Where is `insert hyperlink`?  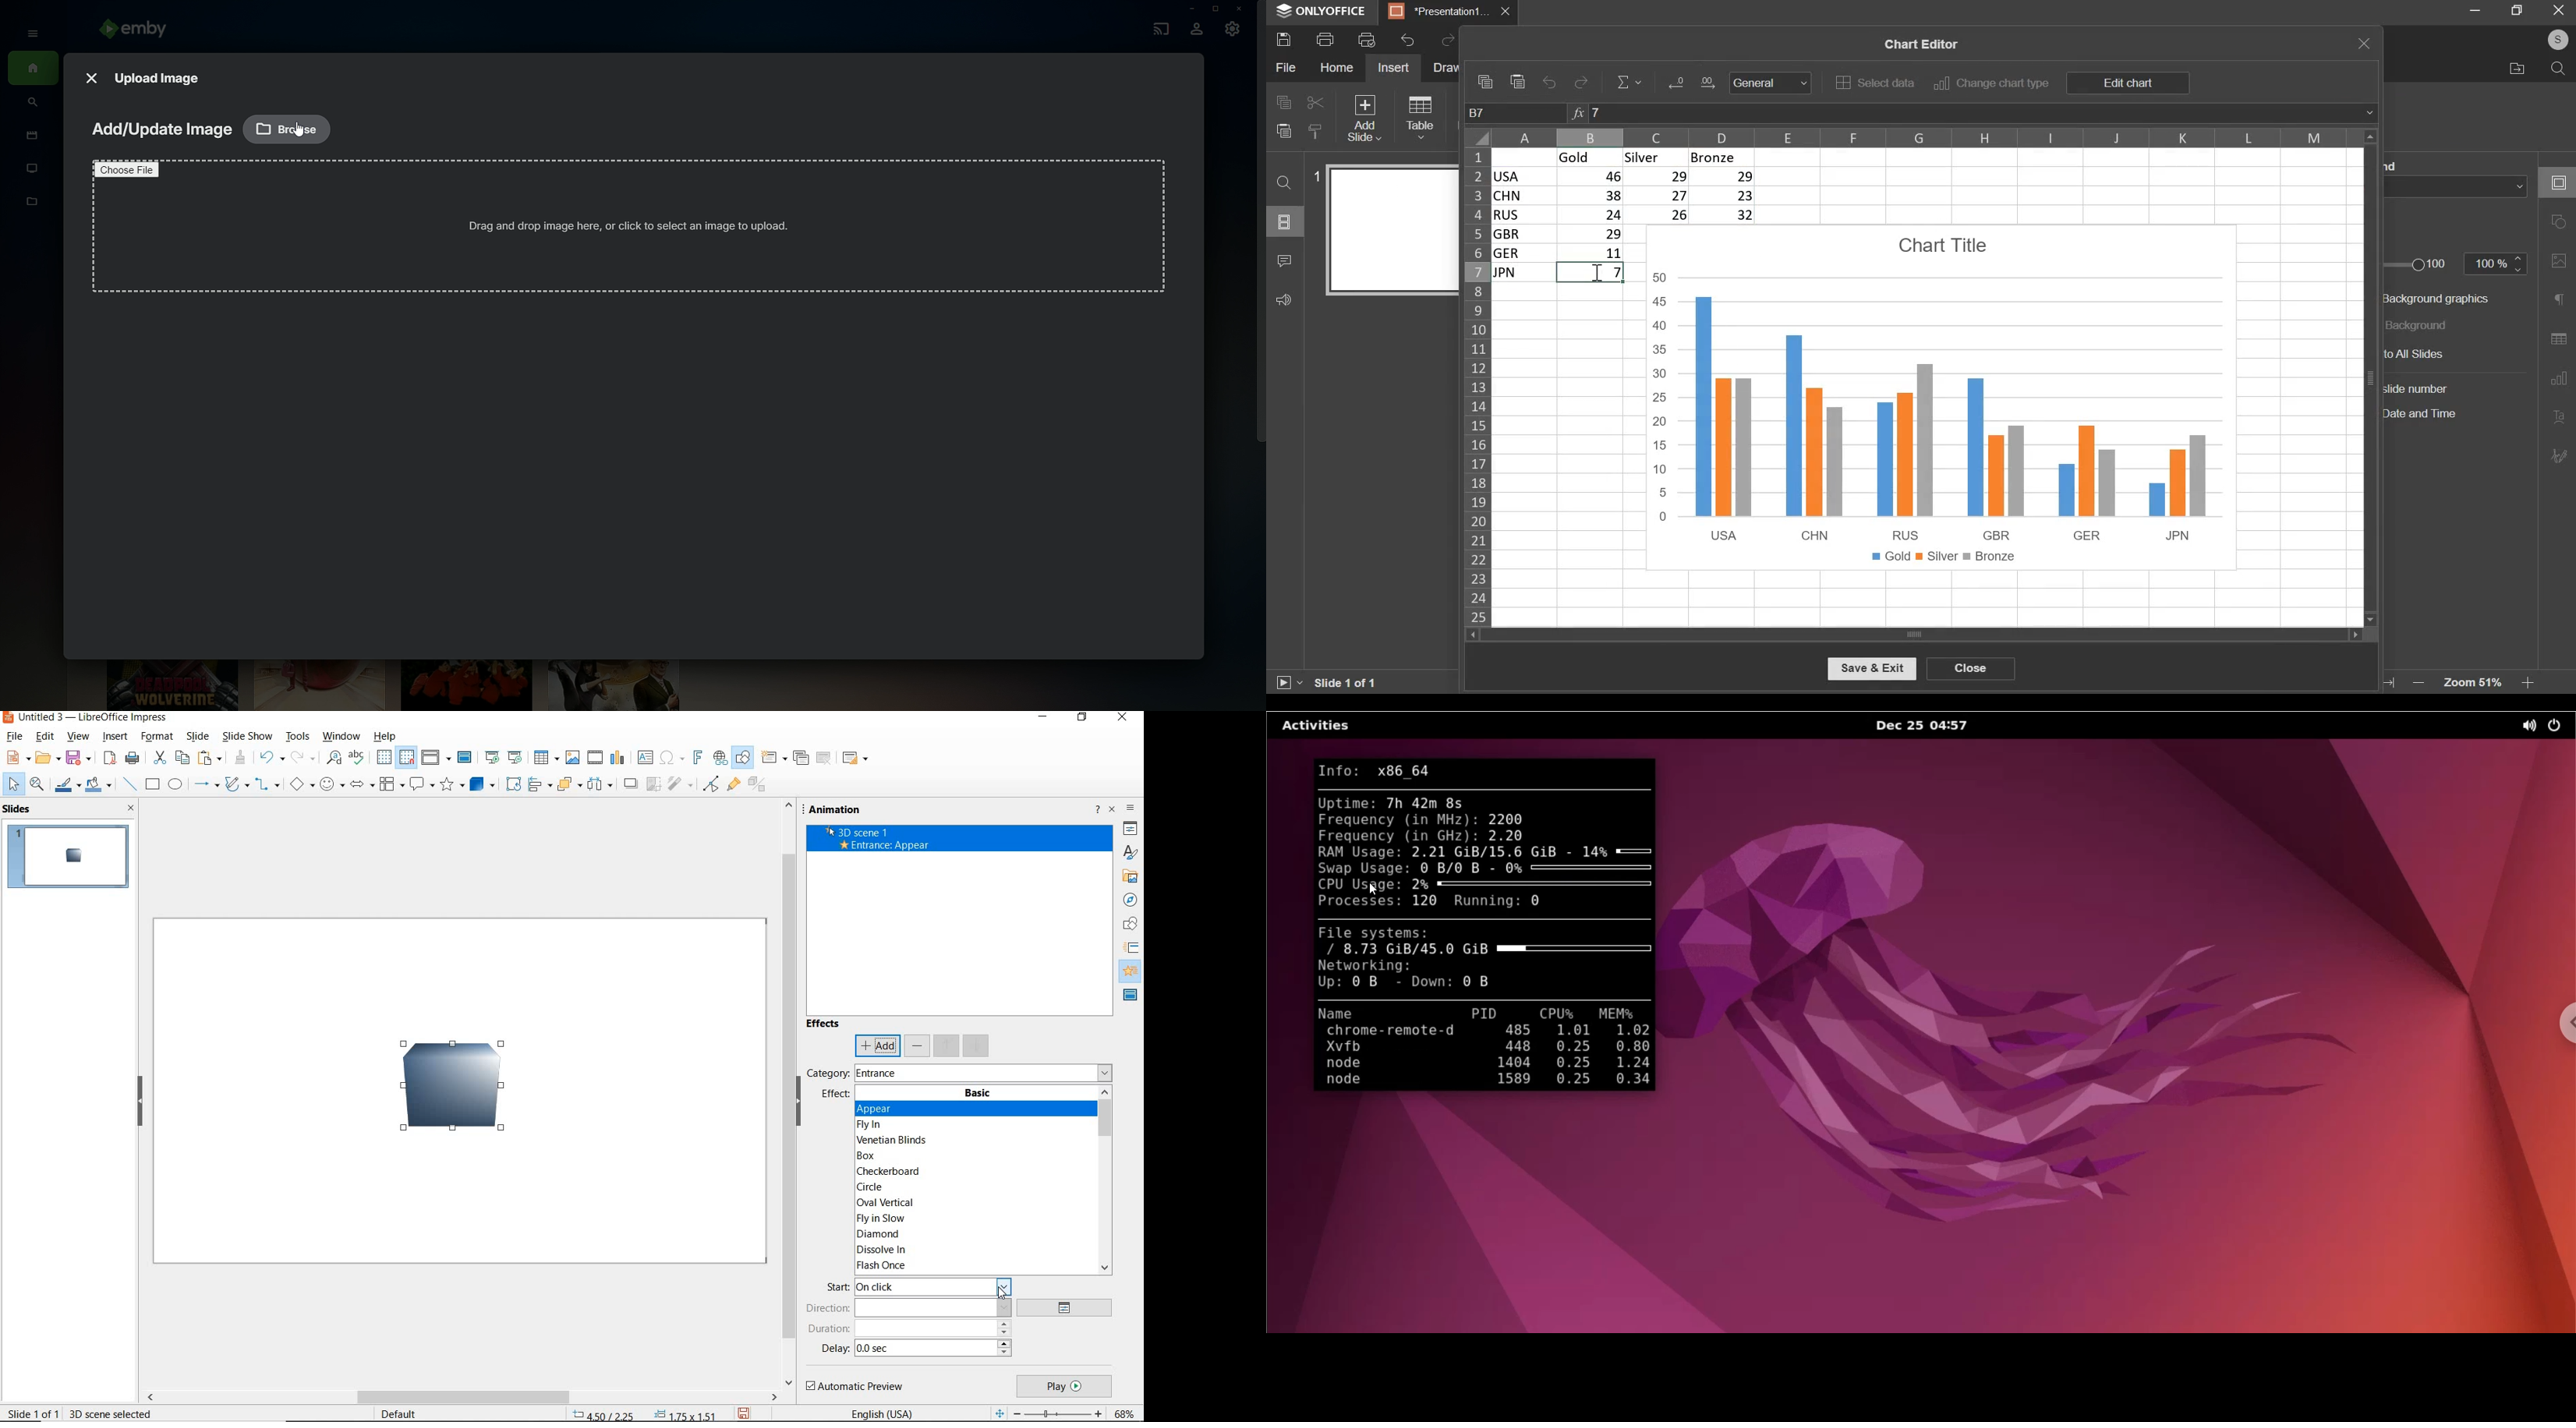
insert hyperlink is located at coordinates (719, 757).